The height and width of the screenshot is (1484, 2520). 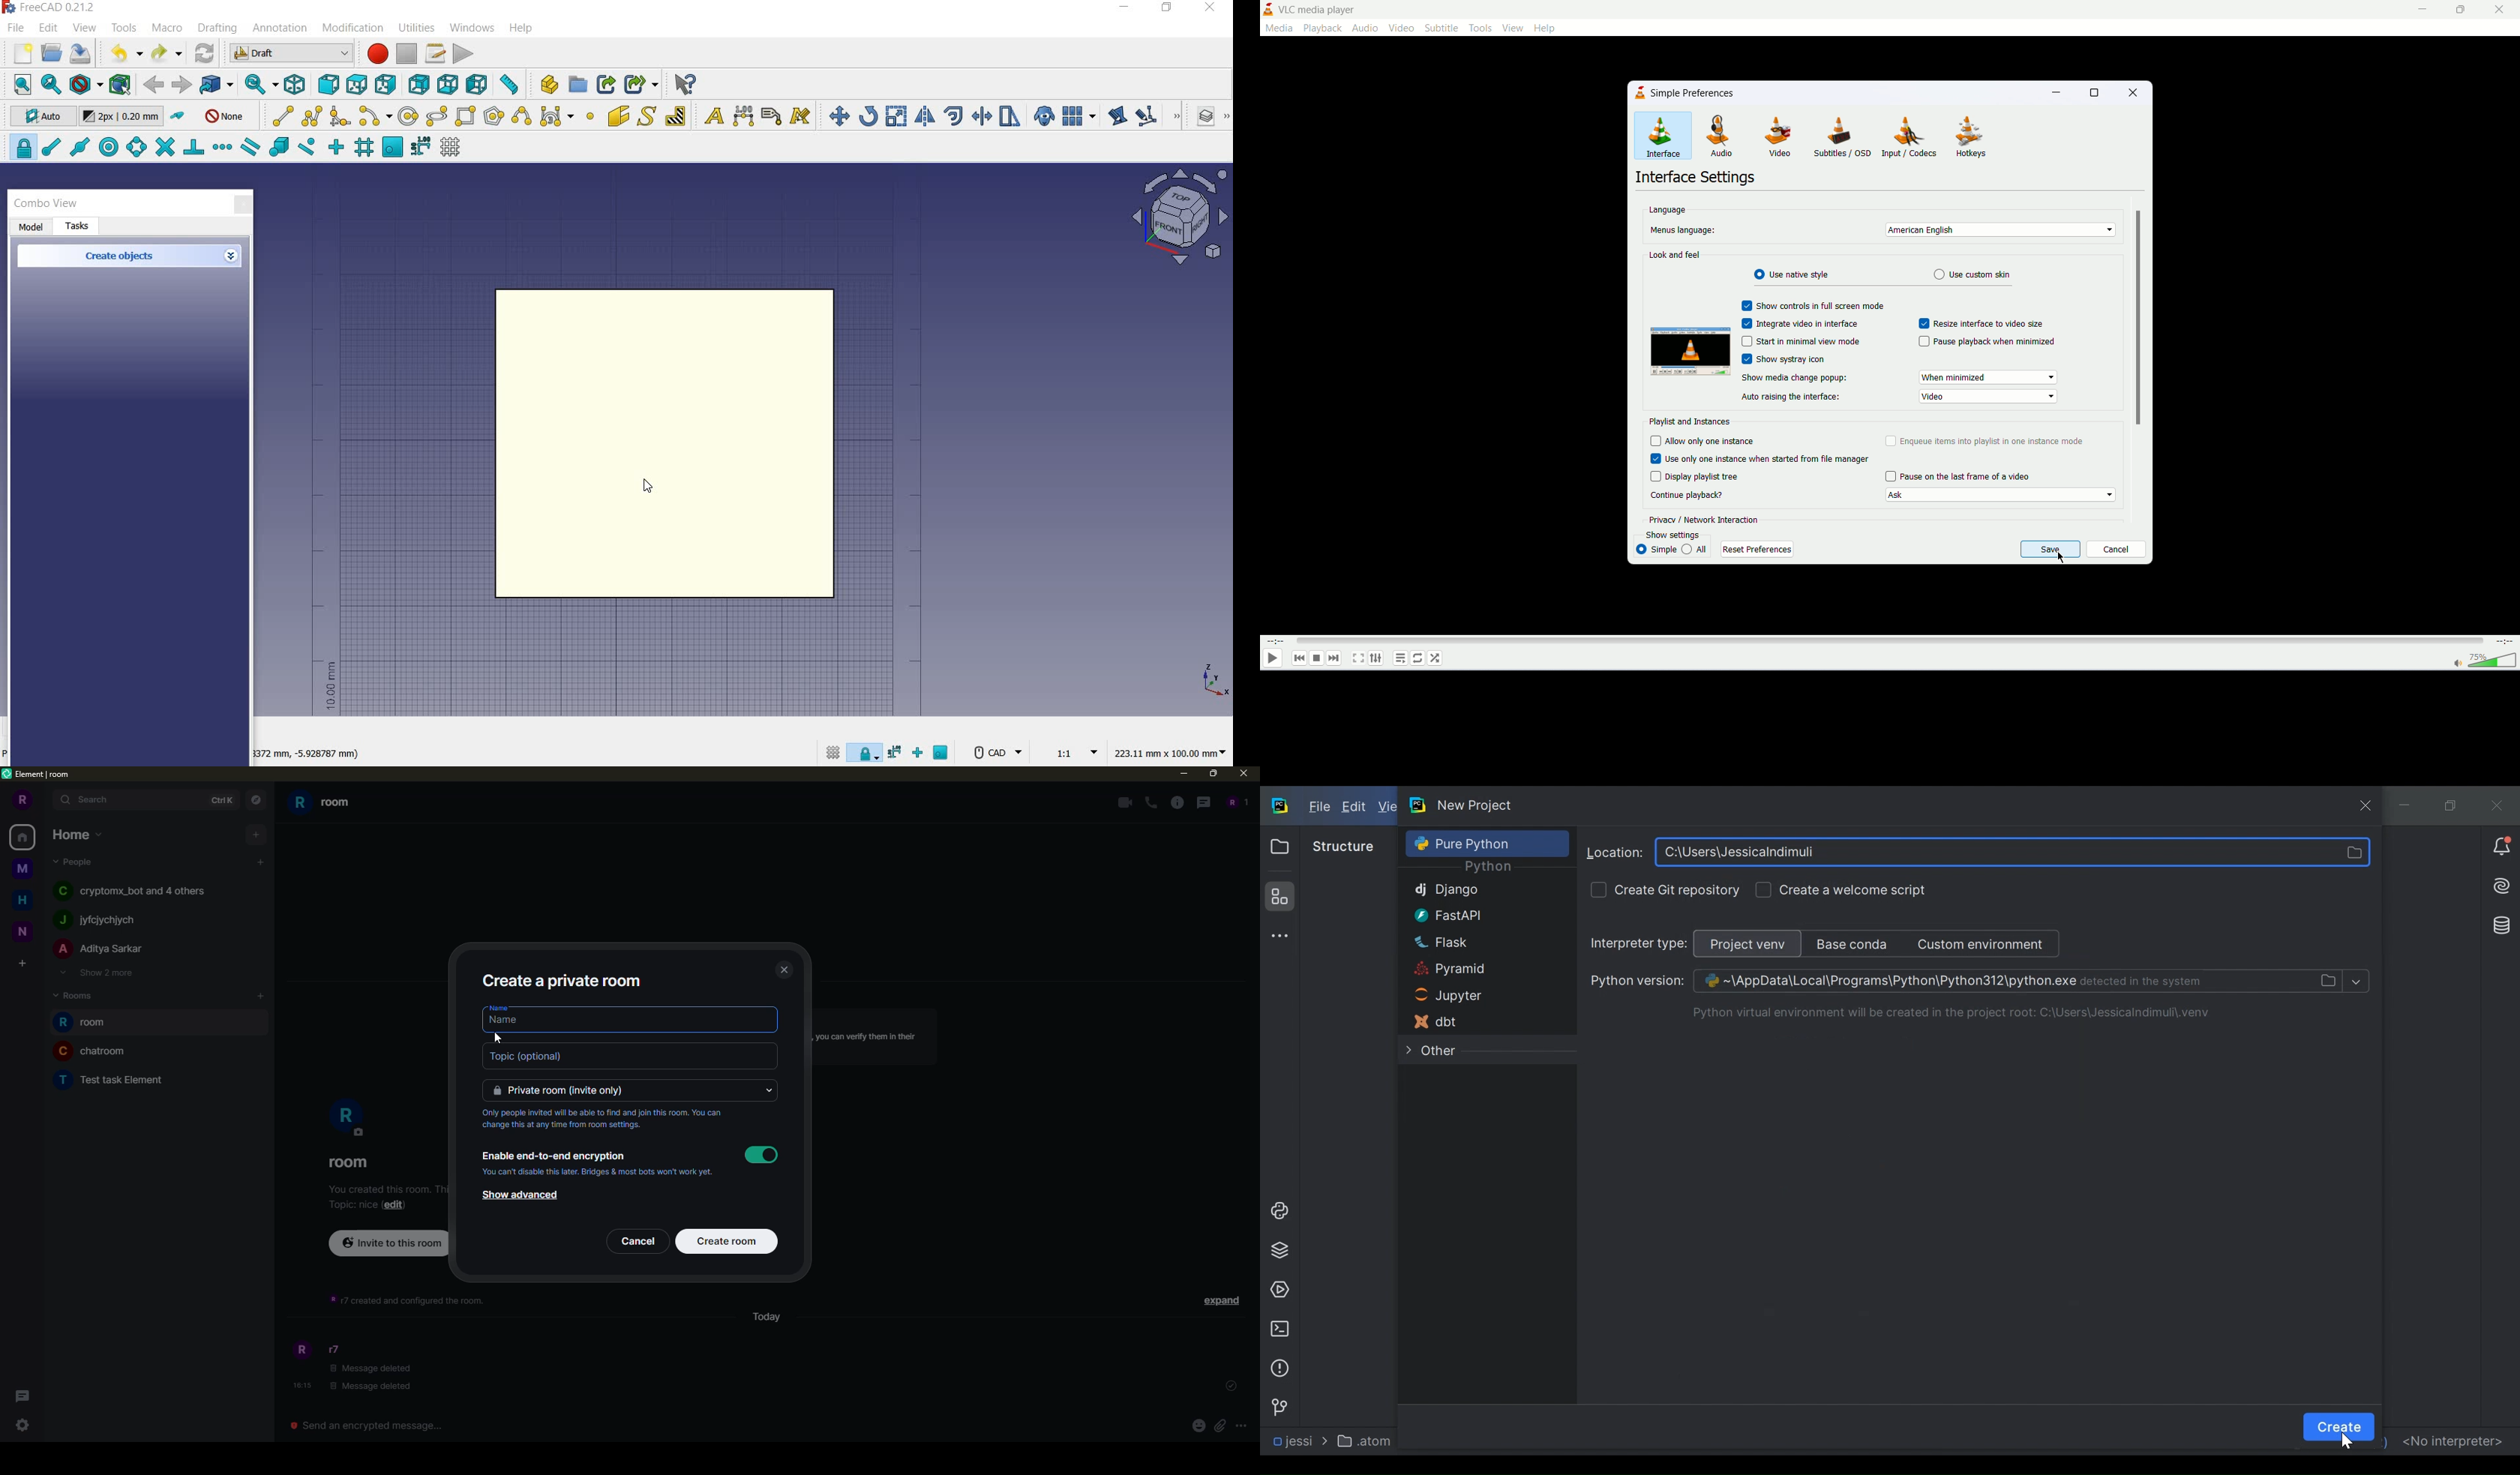 What do you see at coordinates (1318, 808) in the screenshot?
I see `File` at bounding box center [1318, 808].